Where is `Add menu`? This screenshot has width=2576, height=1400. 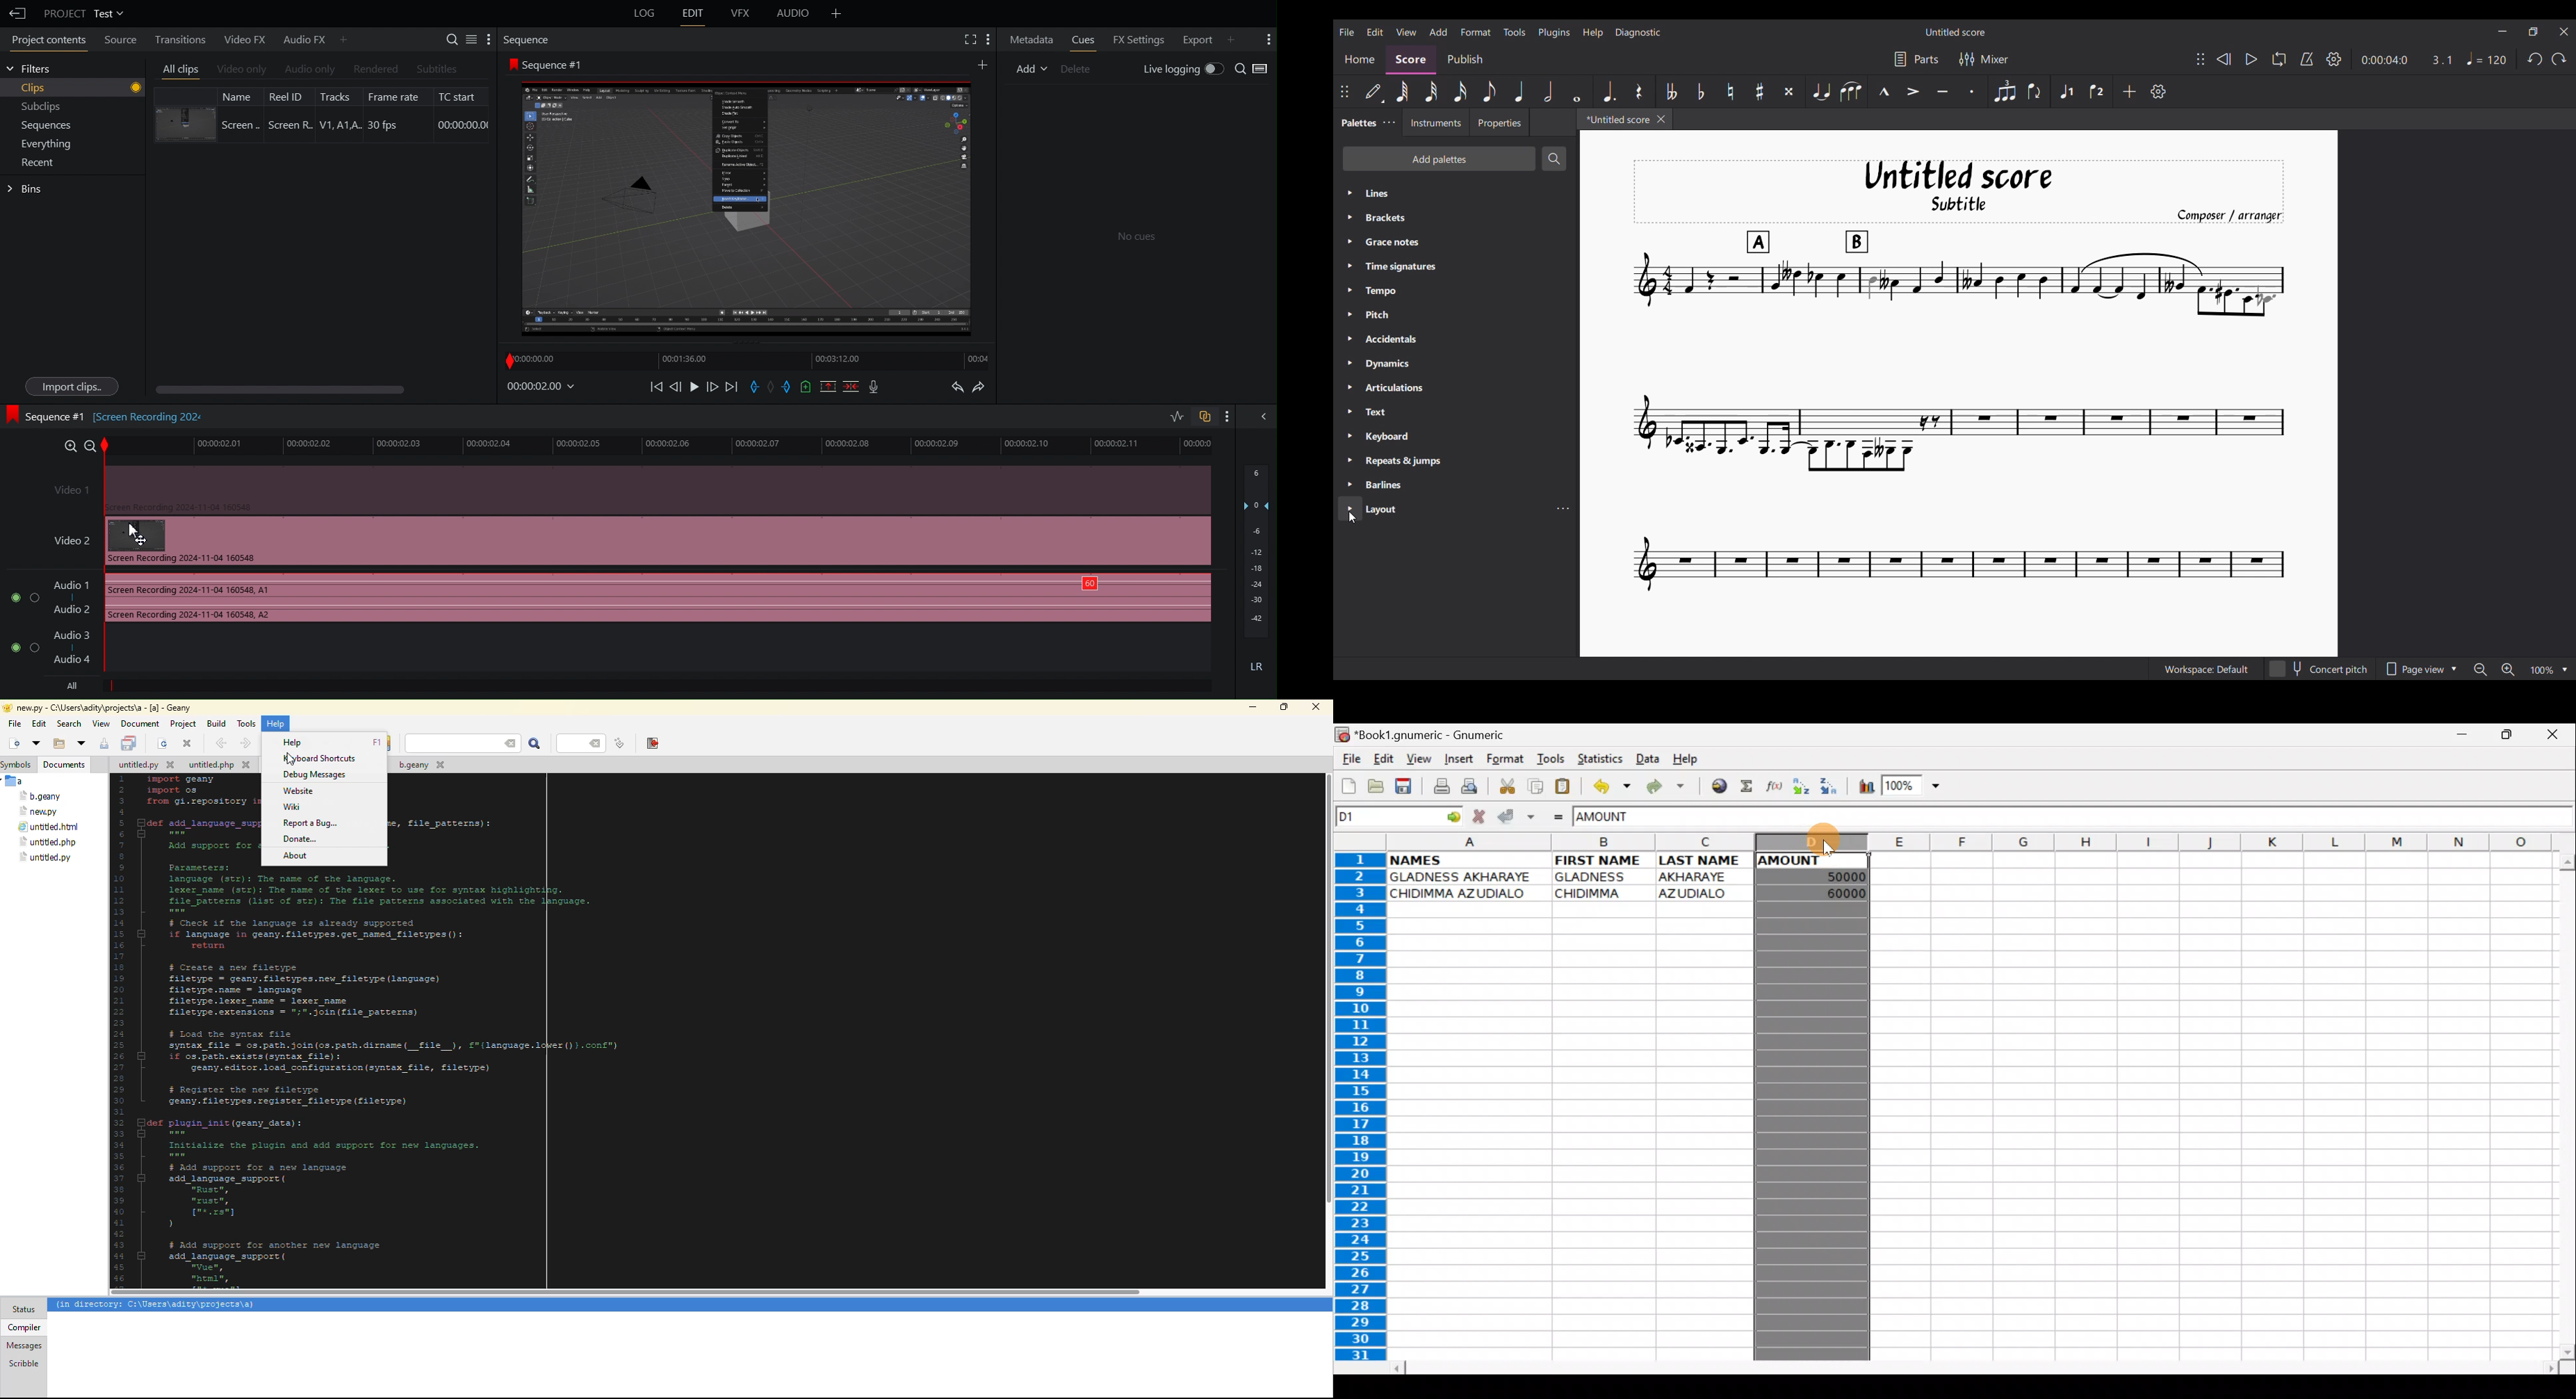
Add menu is located at coordinates (1439, 32).